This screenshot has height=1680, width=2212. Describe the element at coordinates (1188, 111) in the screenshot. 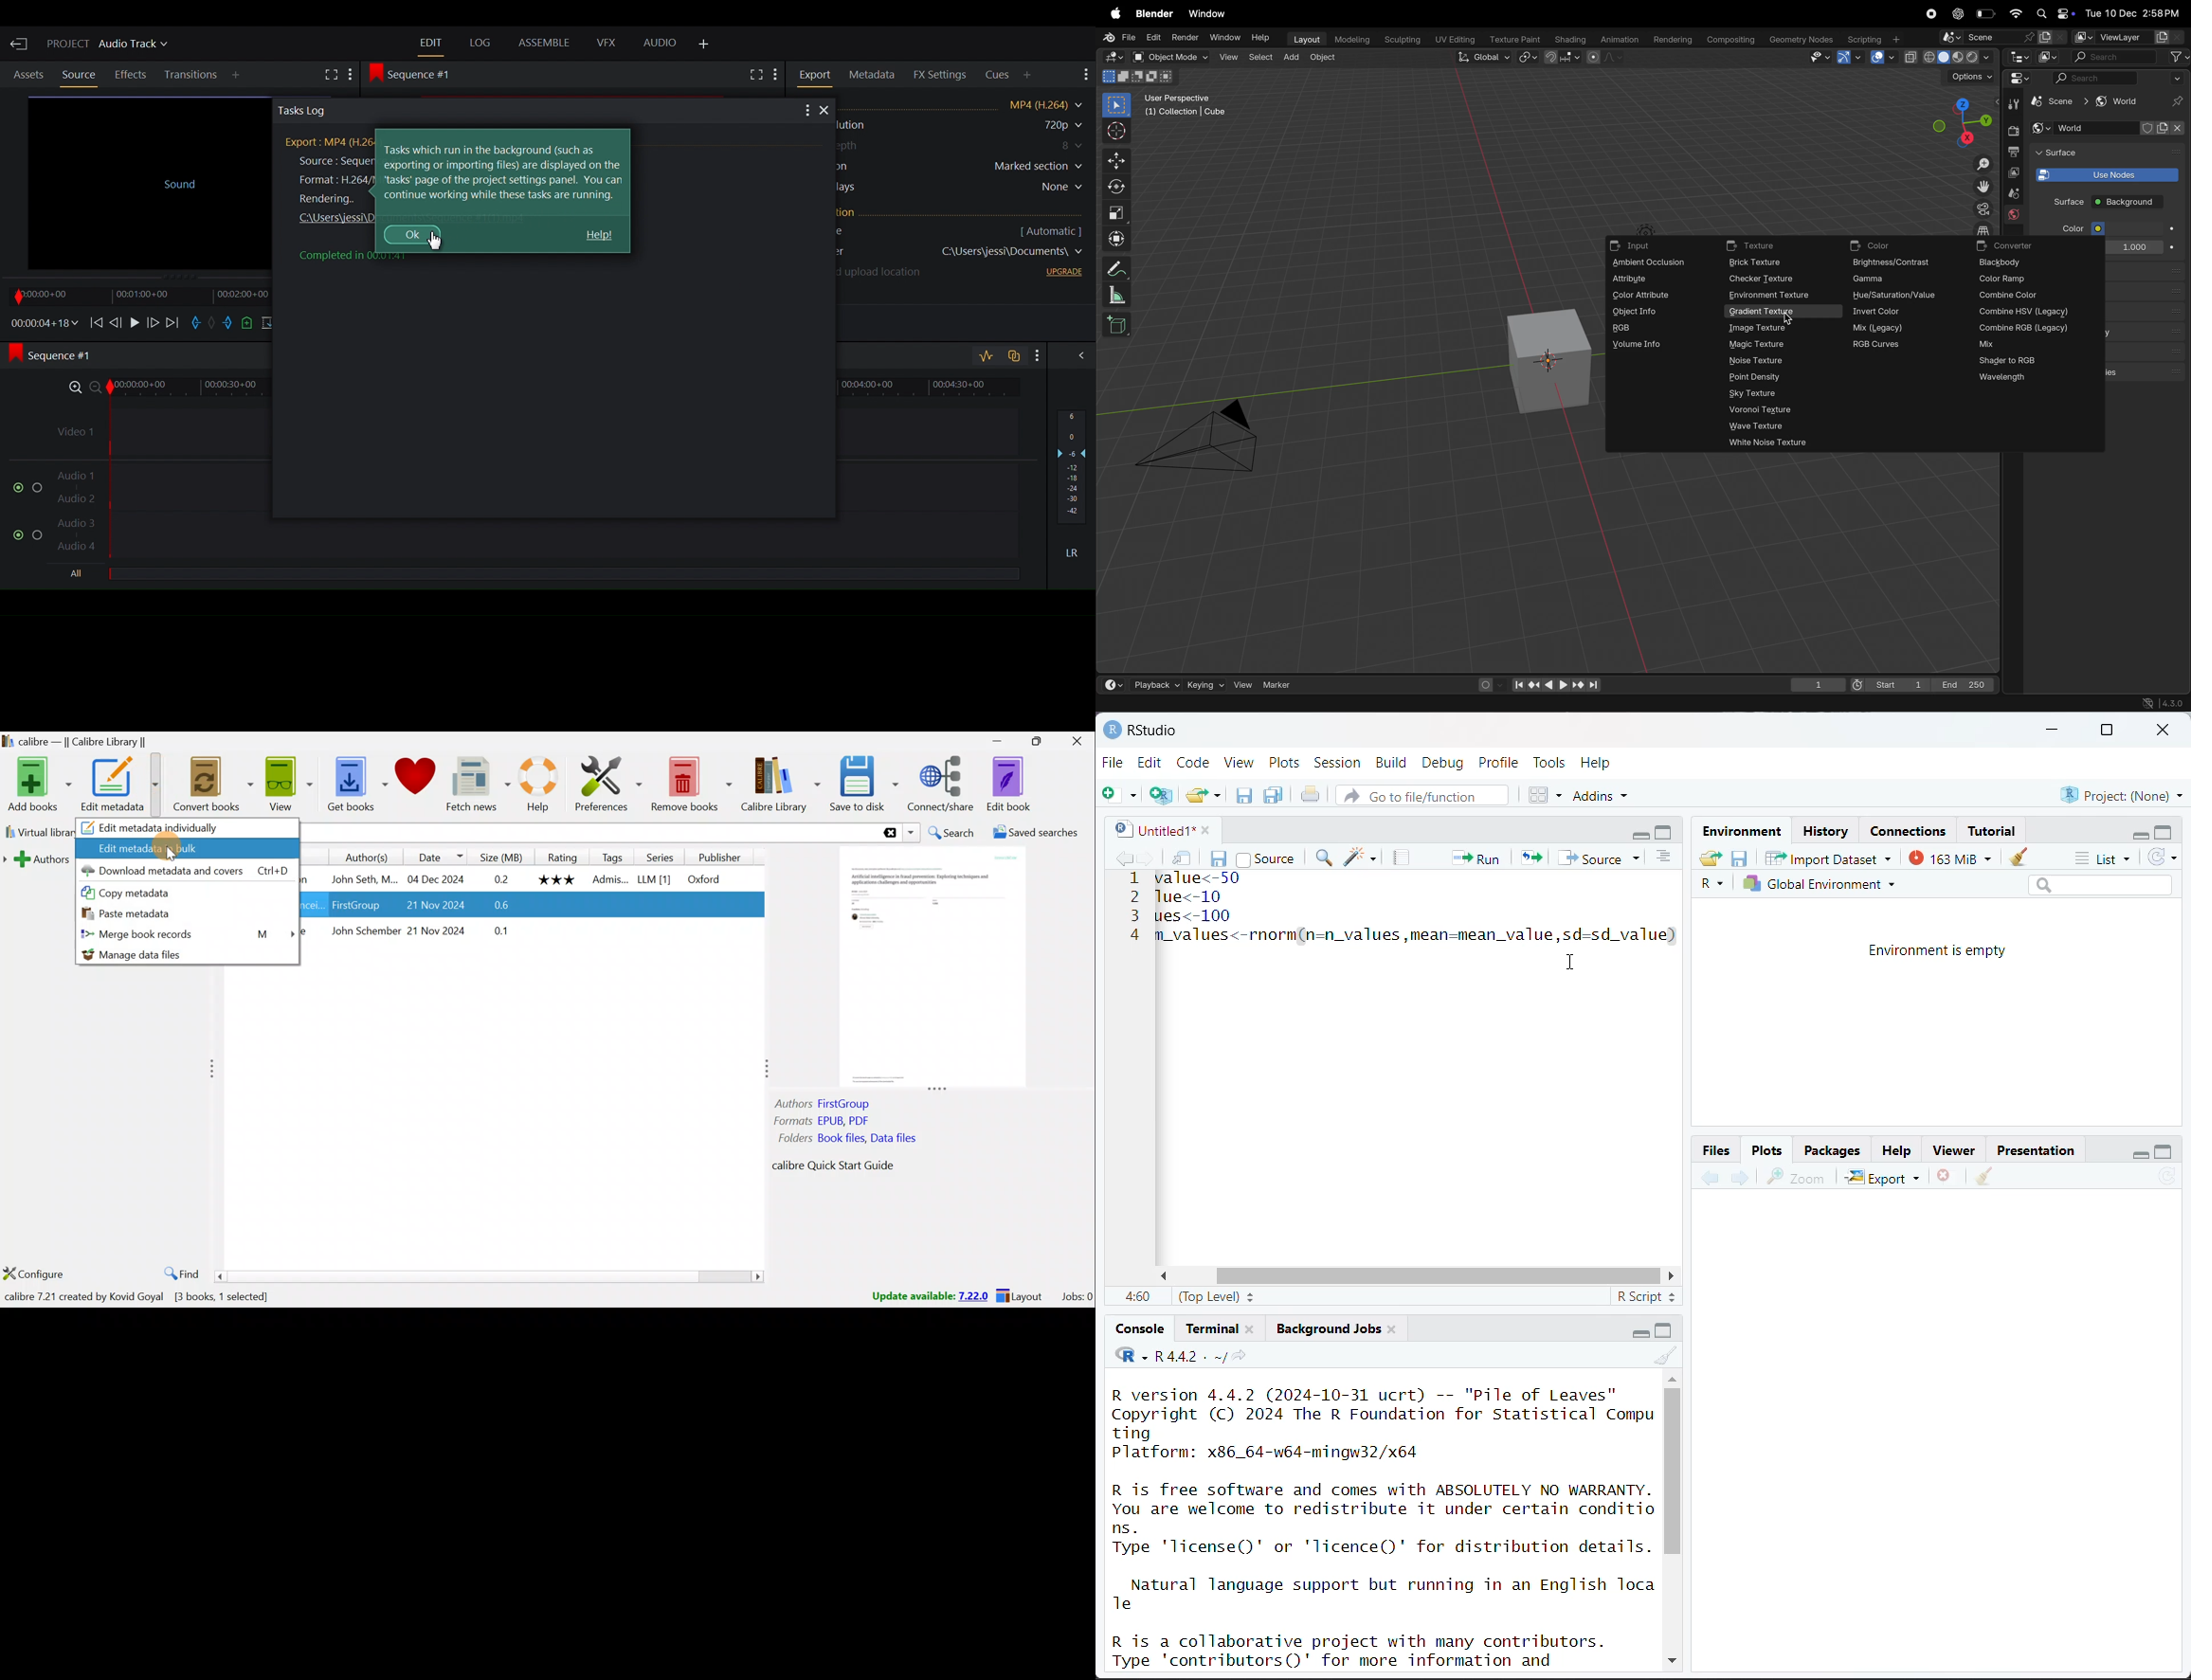

I see `User persopective` at that location.